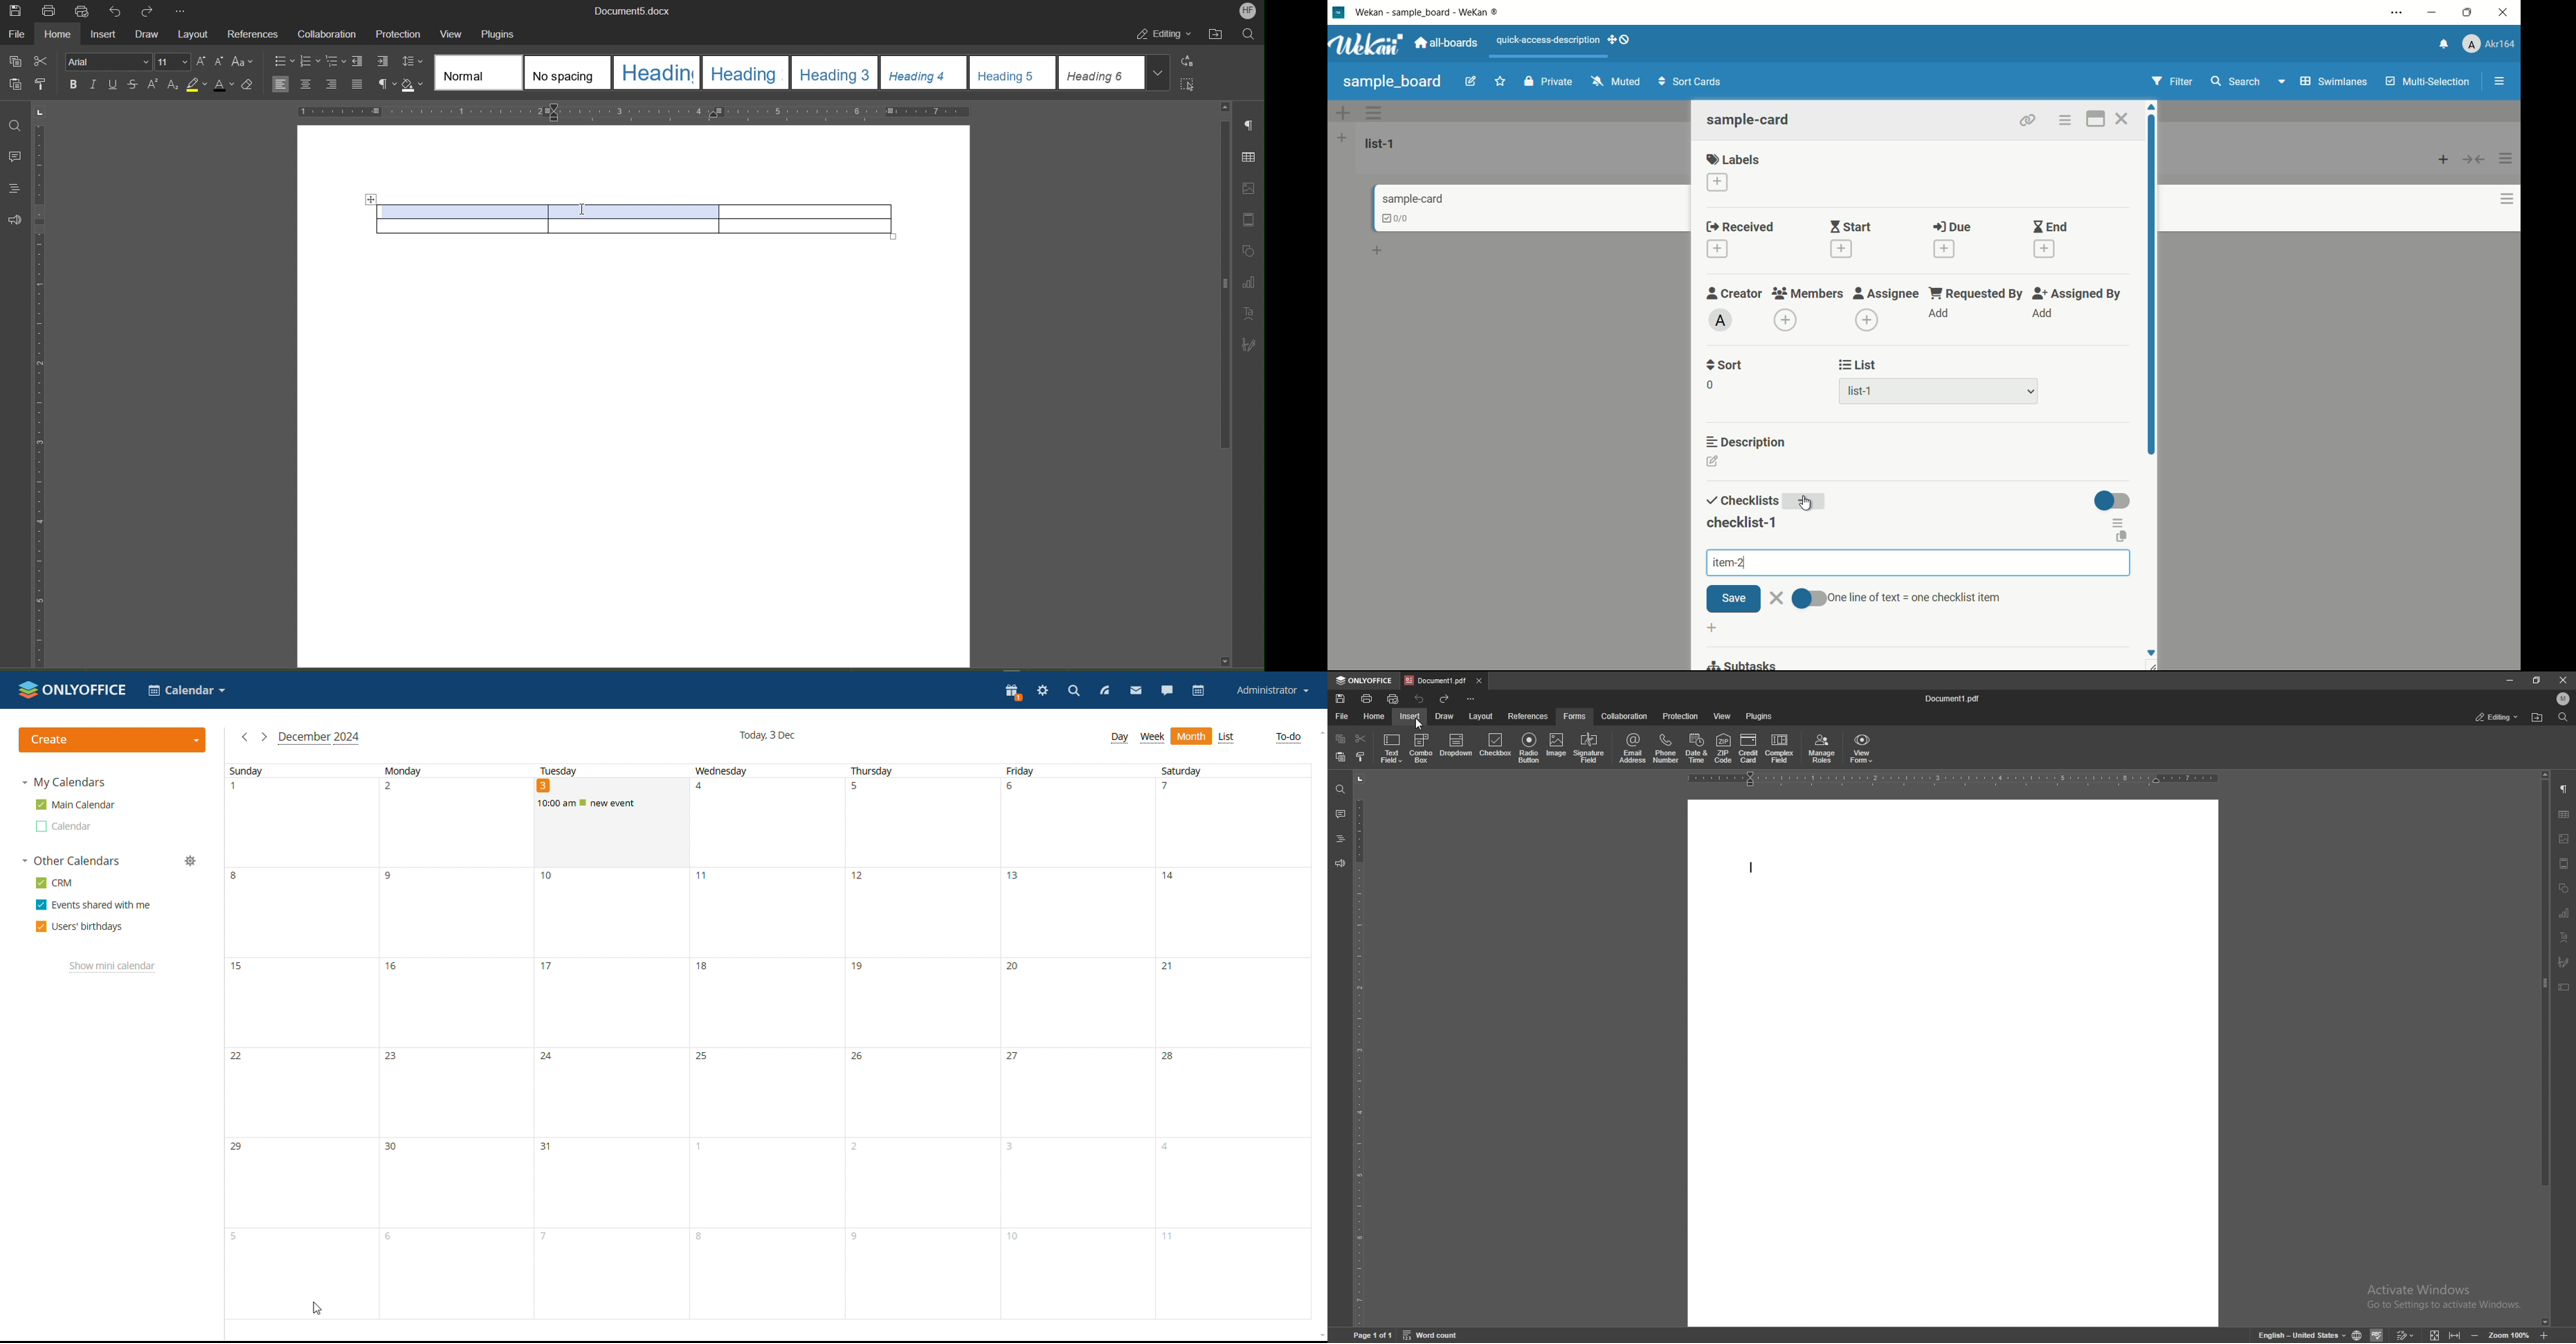 Image resolution: width=2576 pixels, height=1344 pixels. Describe the element at coordinates (302, 1093) in the screenshot. I see `22` at that location.